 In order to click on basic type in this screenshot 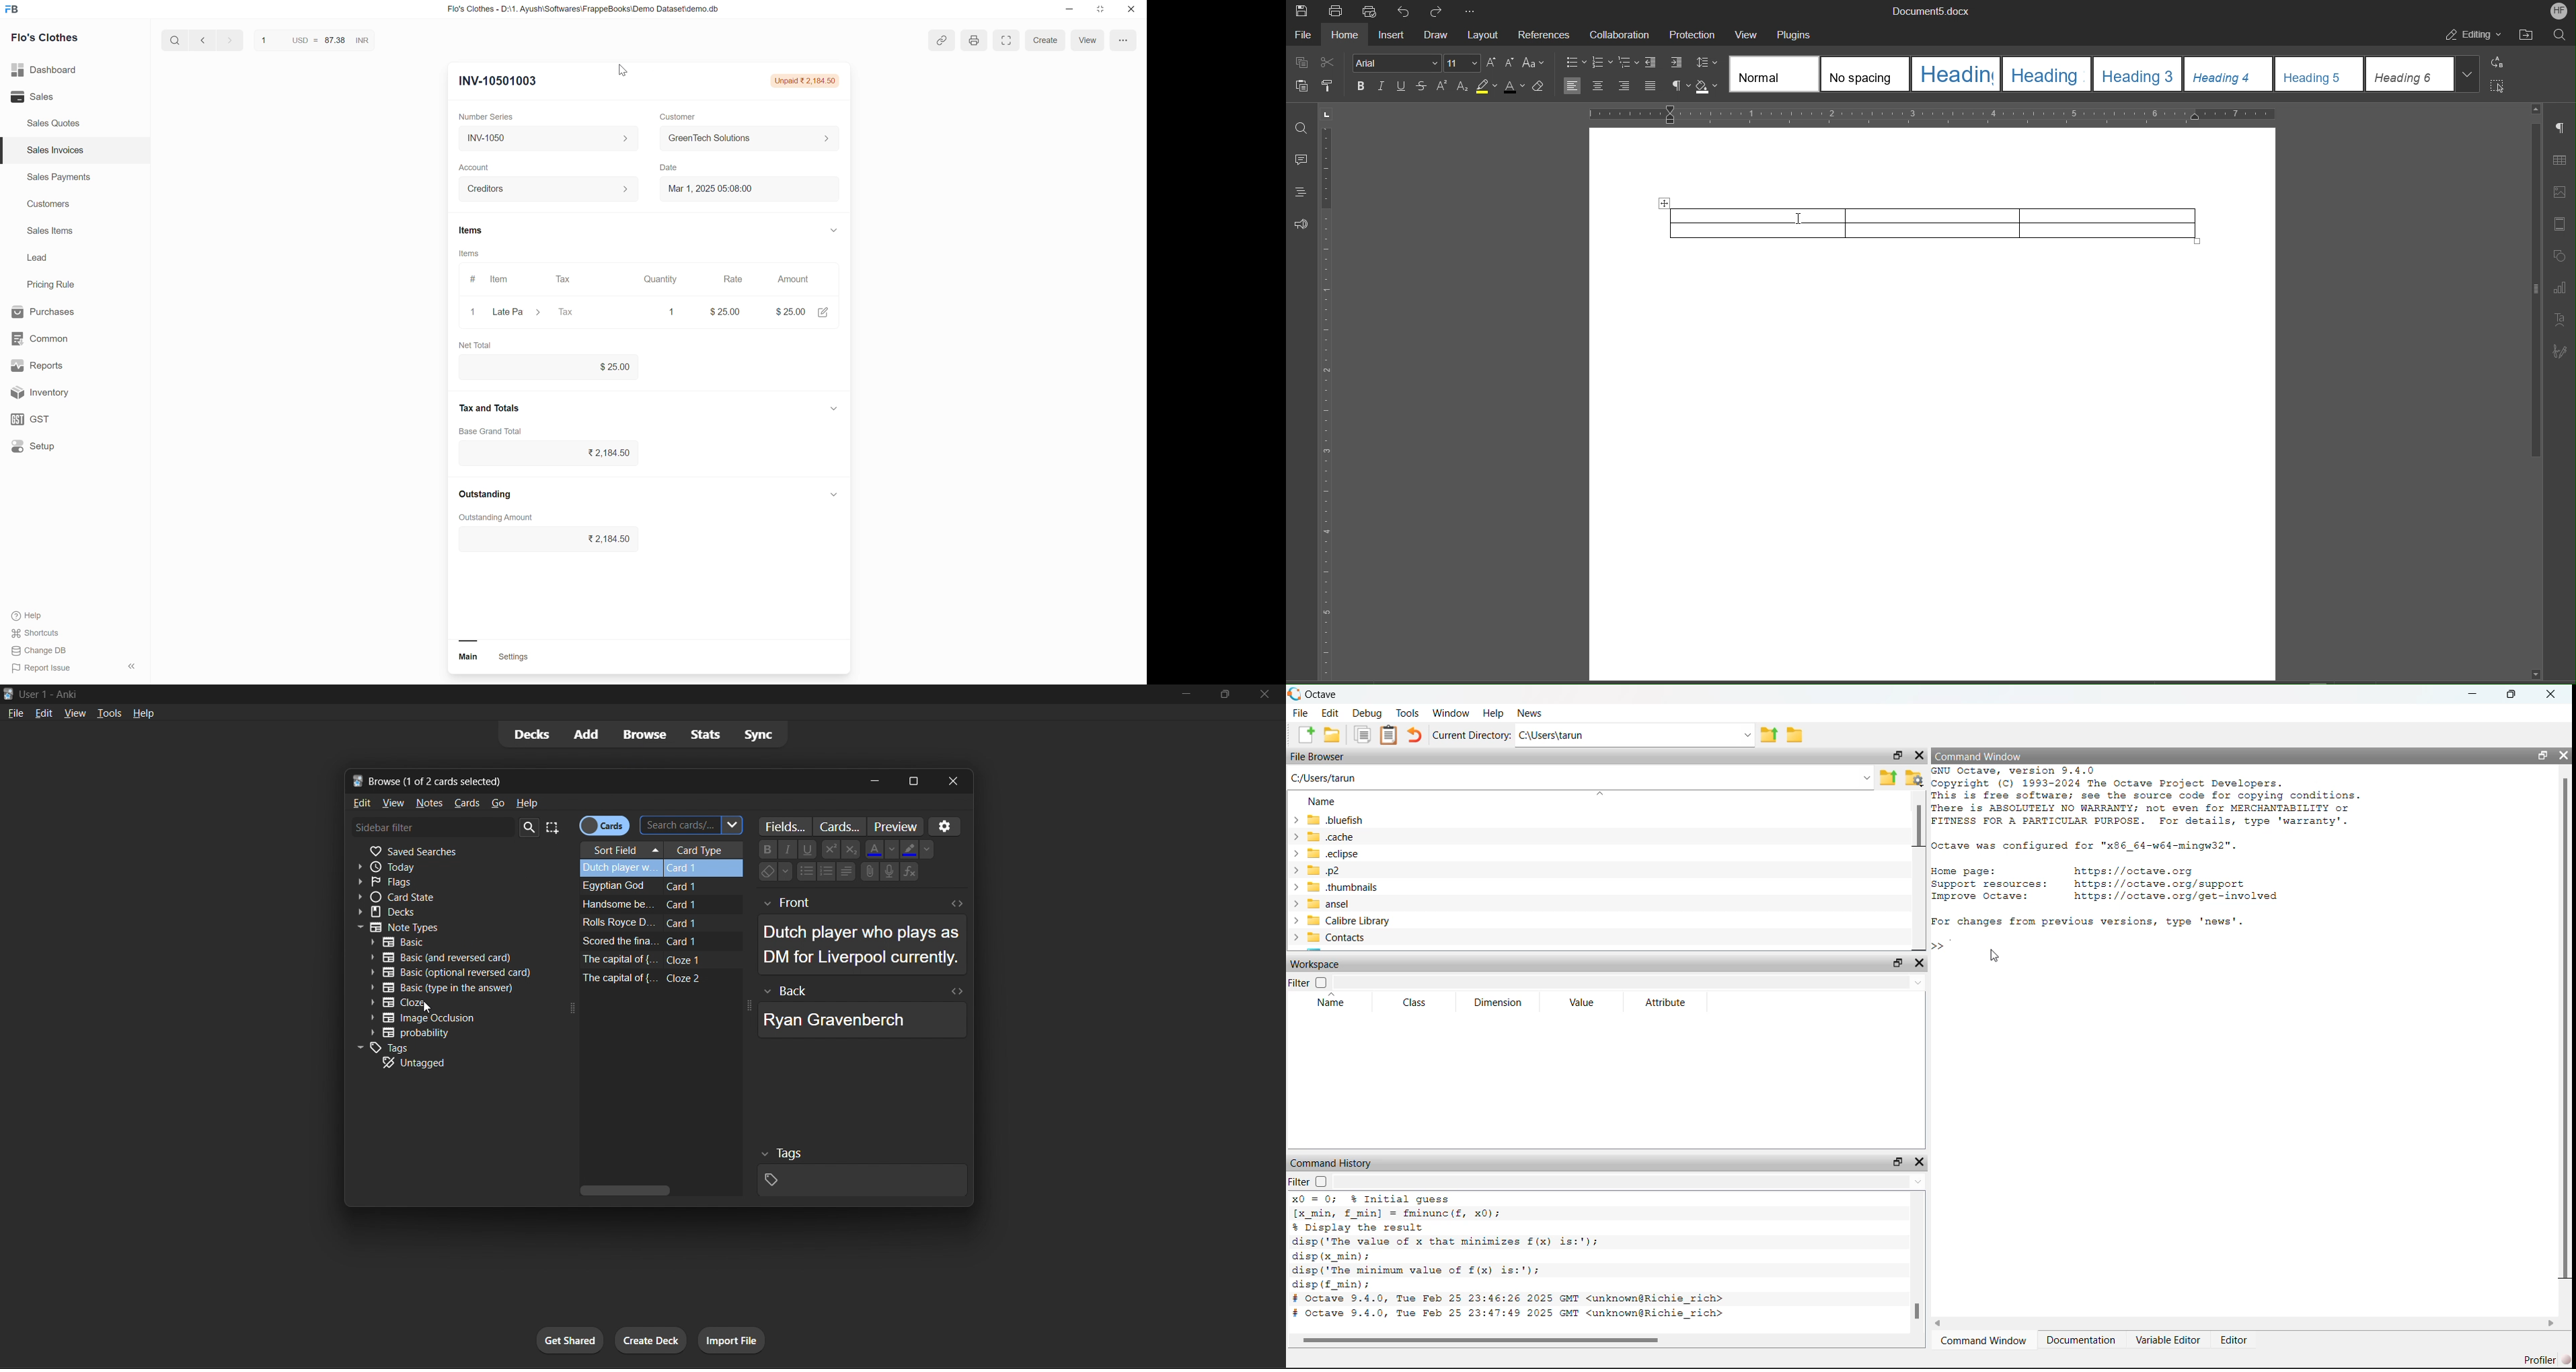, I will do `click(456, 942)`.